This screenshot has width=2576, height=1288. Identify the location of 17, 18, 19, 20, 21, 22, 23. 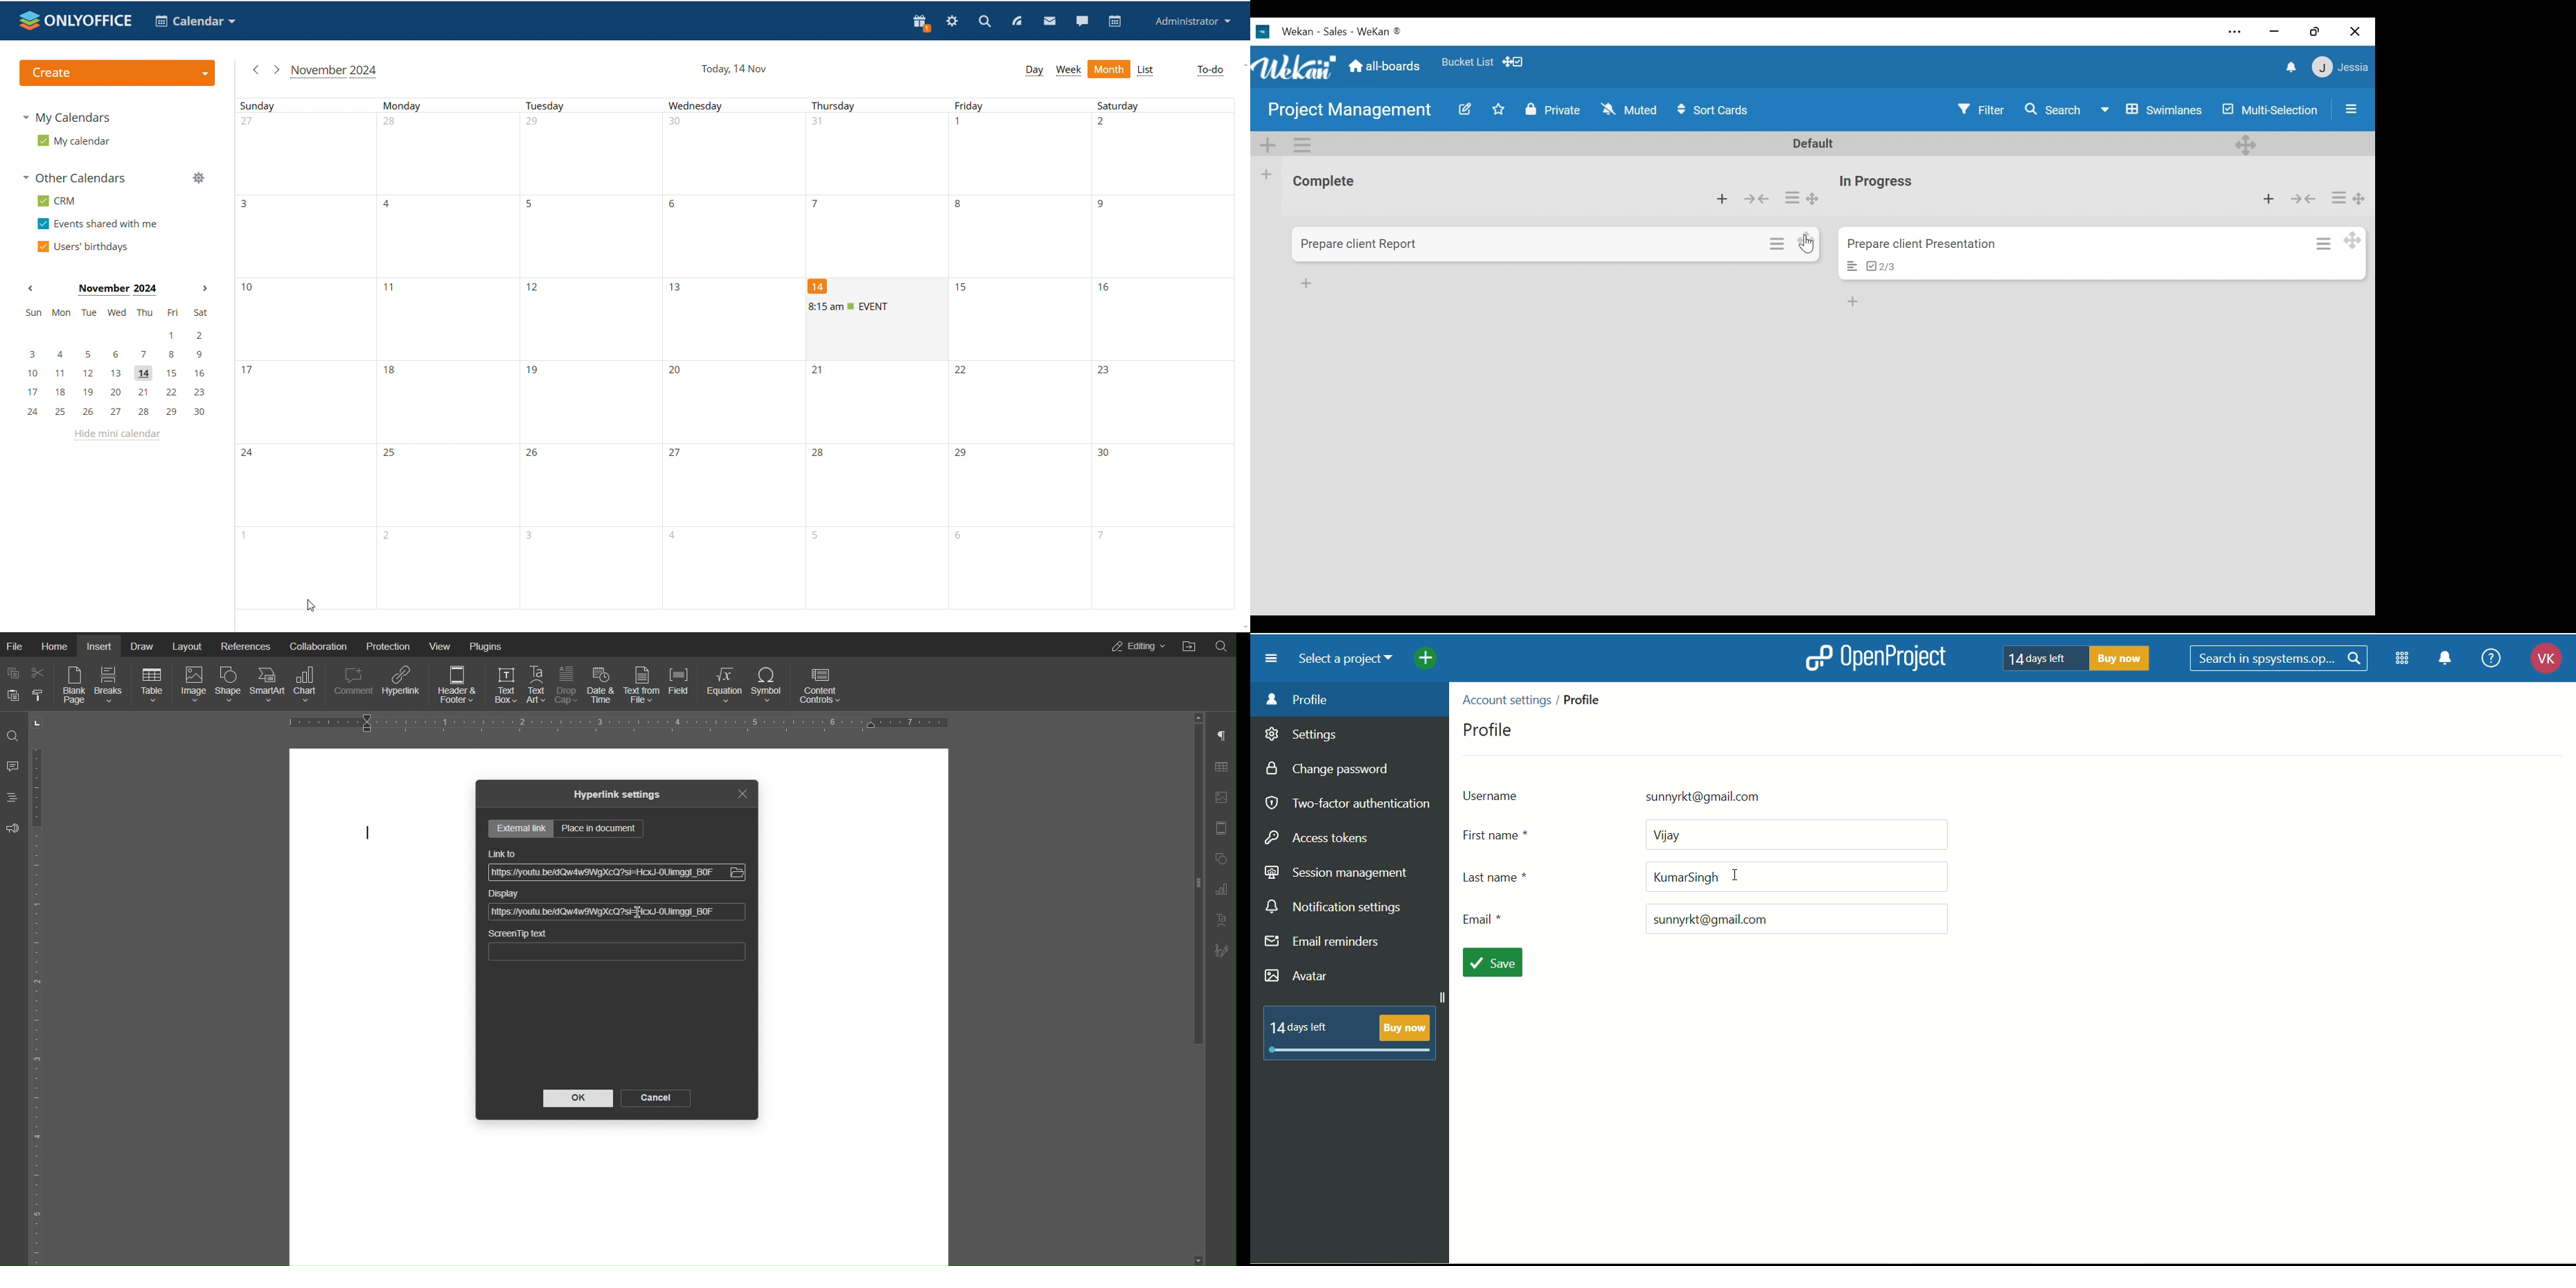
(579, 402).